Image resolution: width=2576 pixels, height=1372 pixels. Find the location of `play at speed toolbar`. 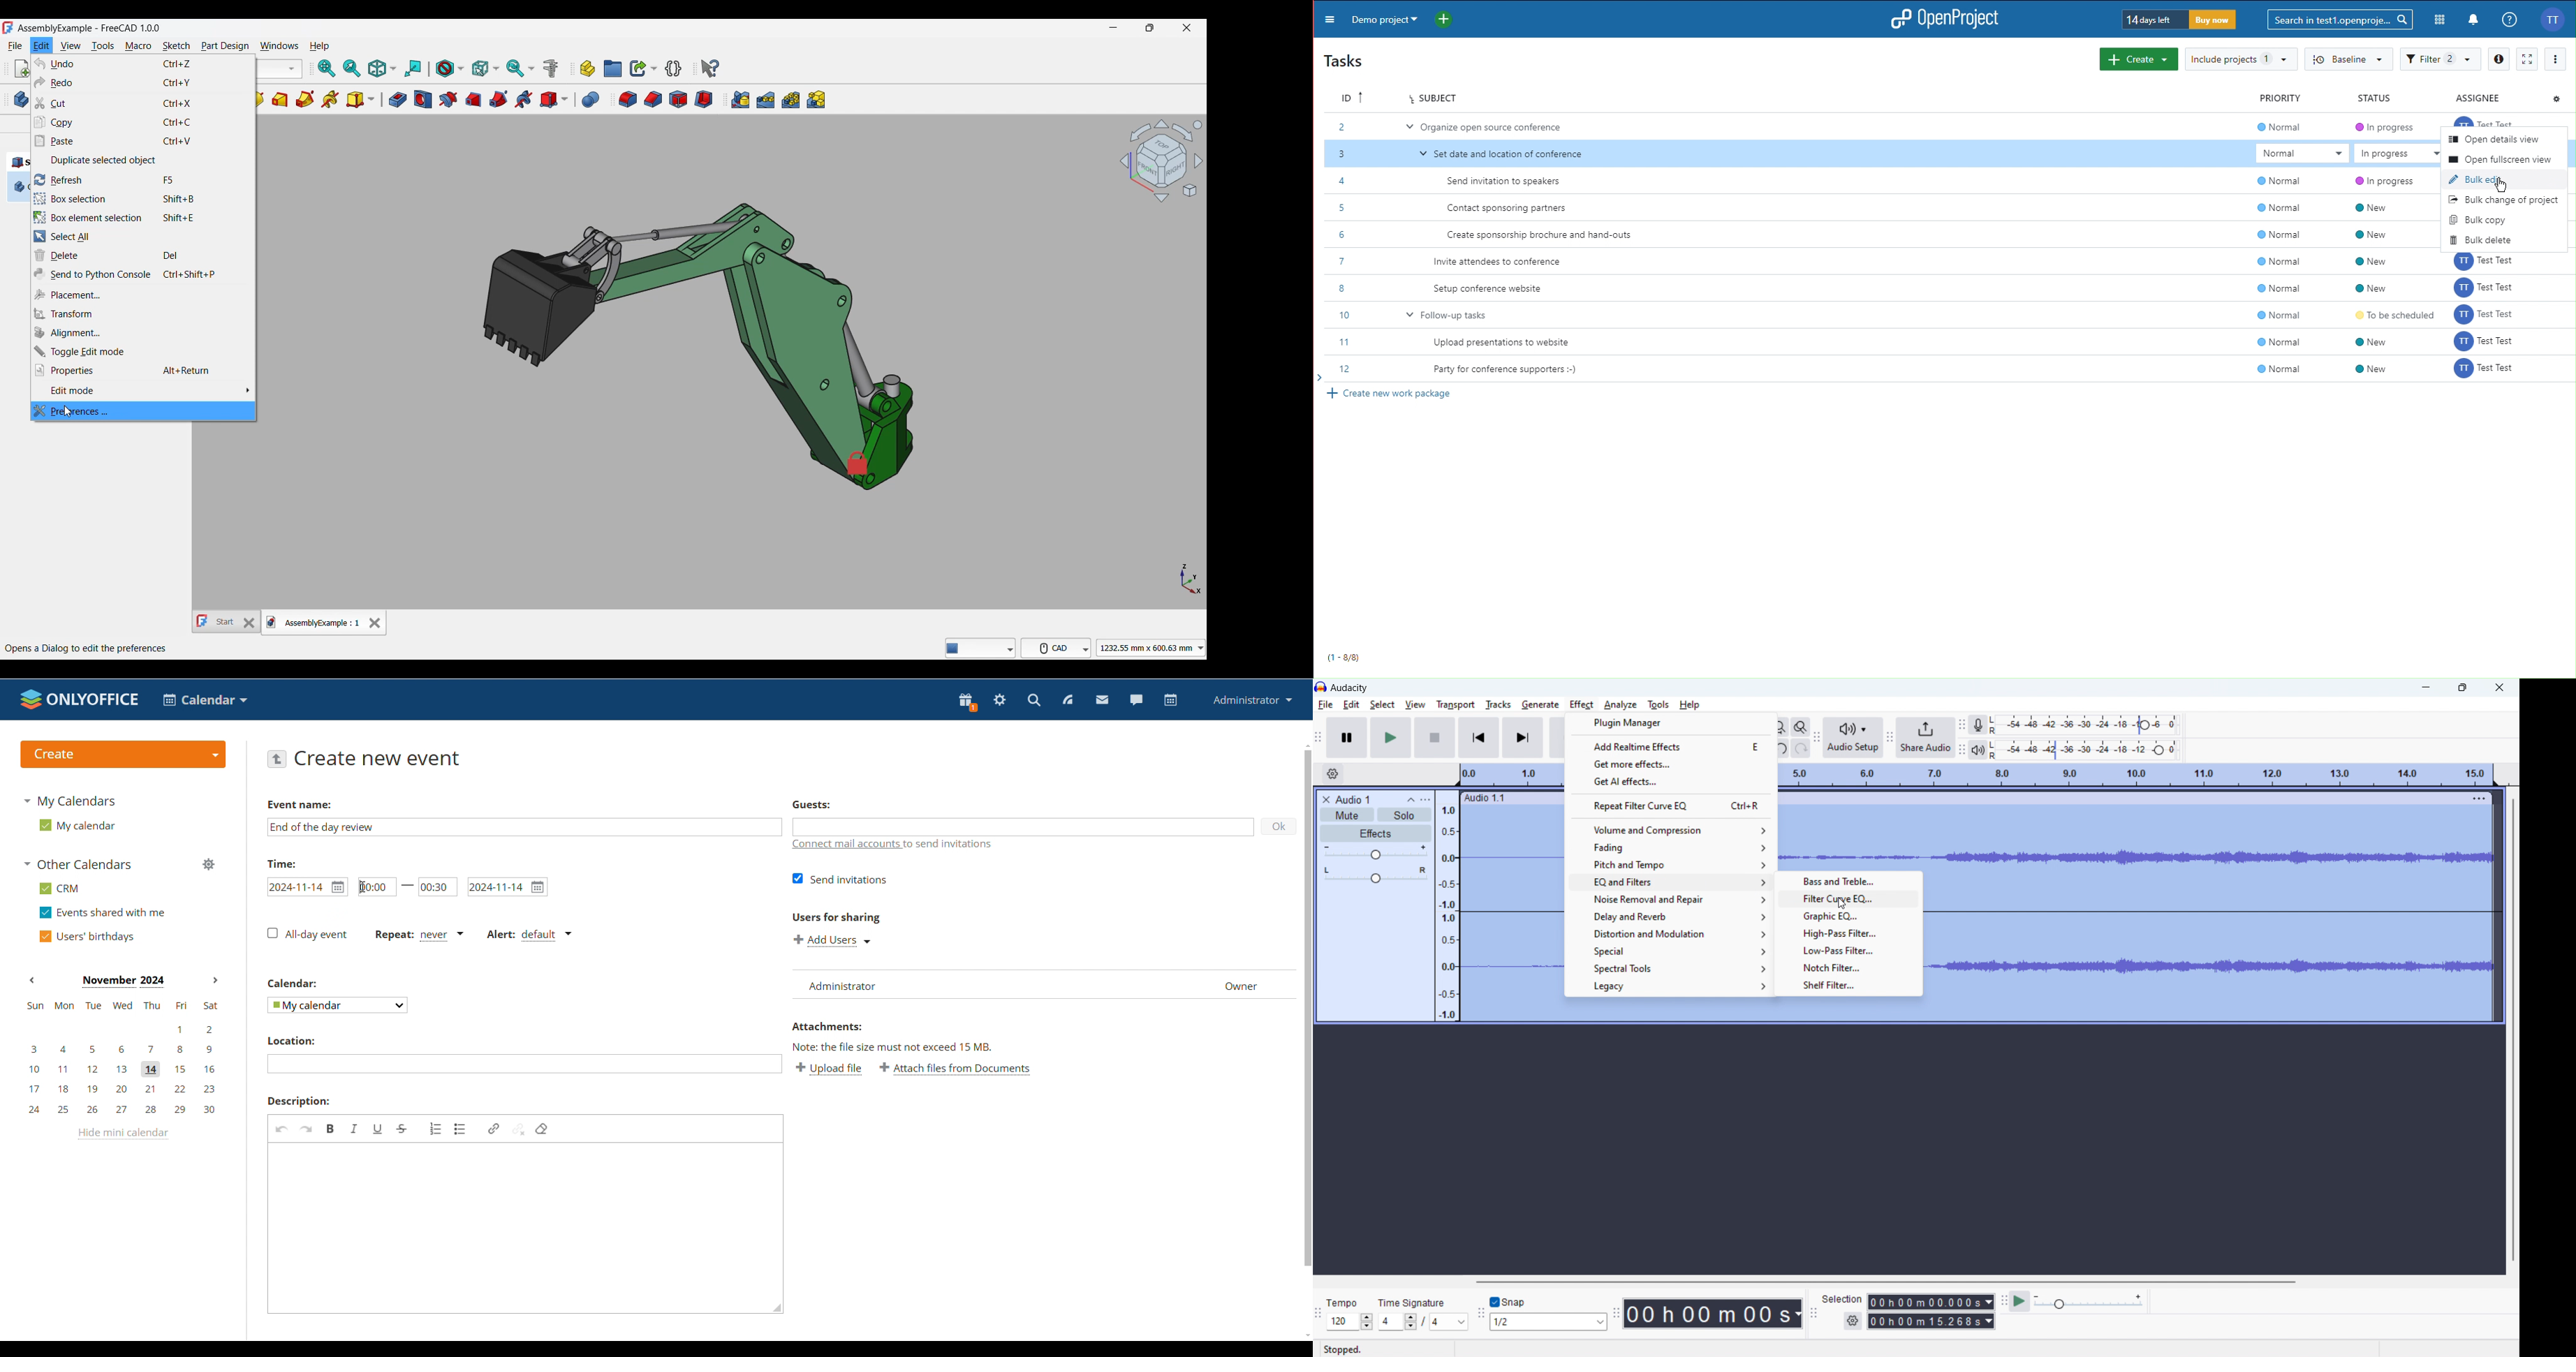

play at speed toolbar is located at coordinates (2003, 1301).